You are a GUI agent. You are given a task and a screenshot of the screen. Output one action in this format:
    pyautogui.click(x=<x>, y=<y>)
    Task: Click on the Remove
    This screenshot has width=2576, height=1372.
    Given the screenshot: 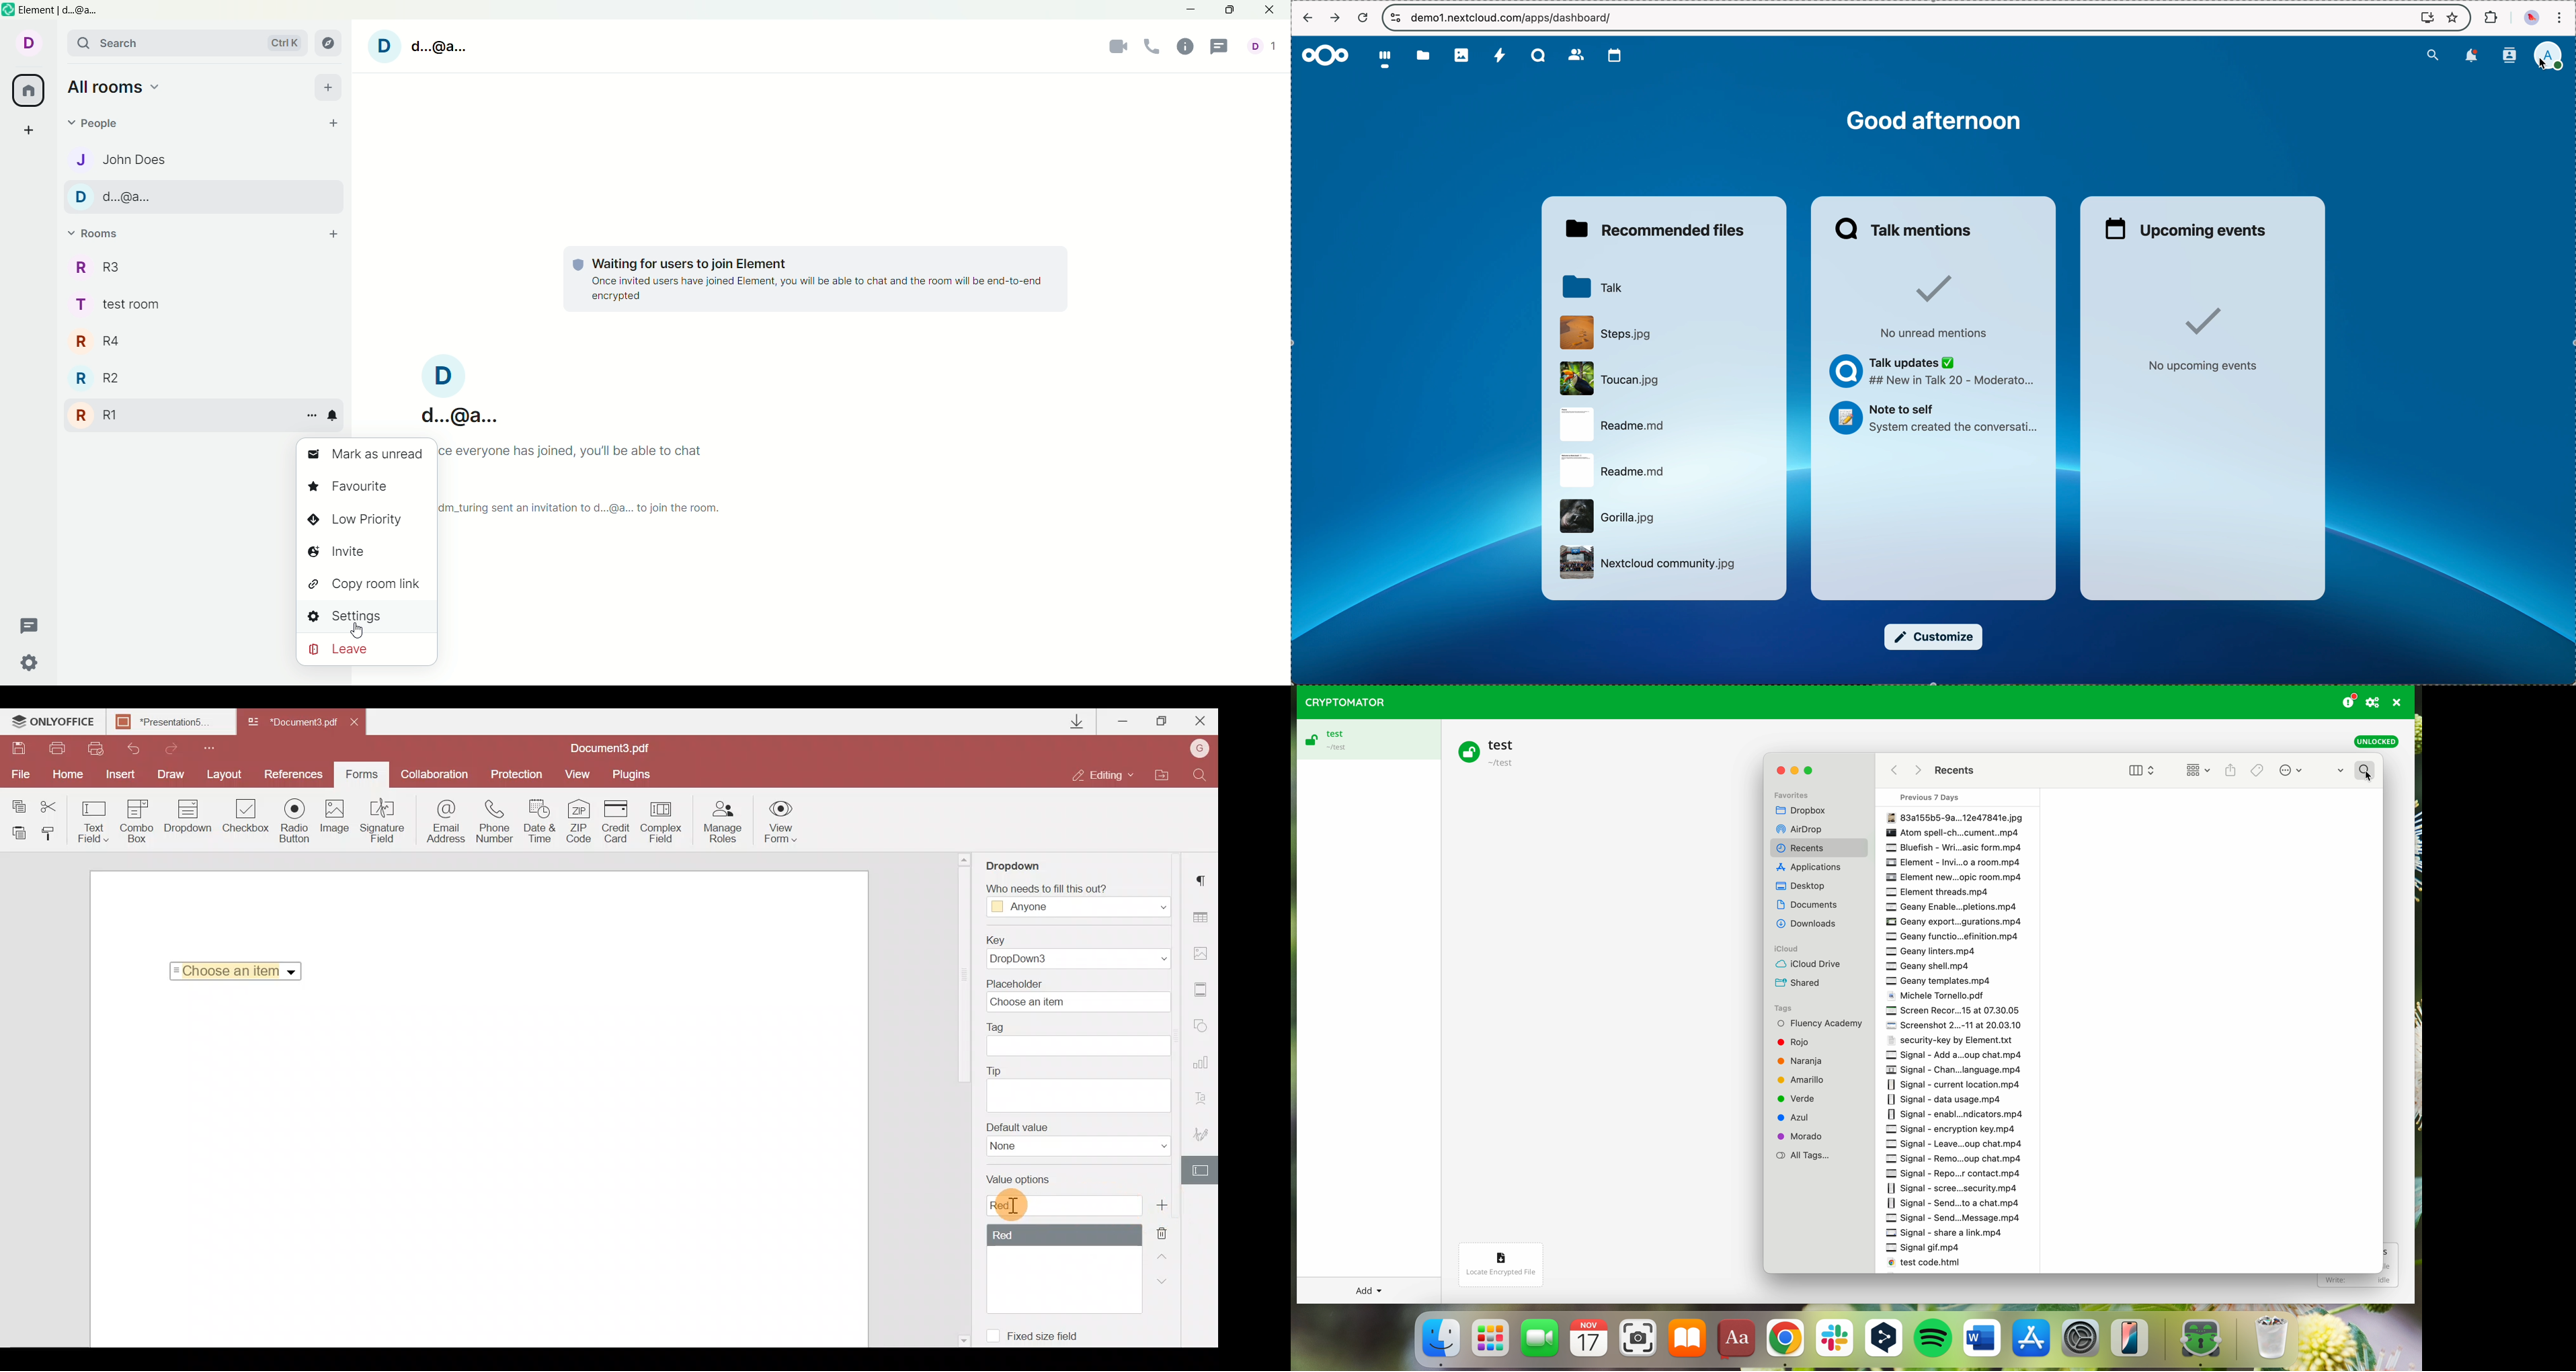 What is the action you would take?
    pyautogui.click(x=1165, y=1229)
    